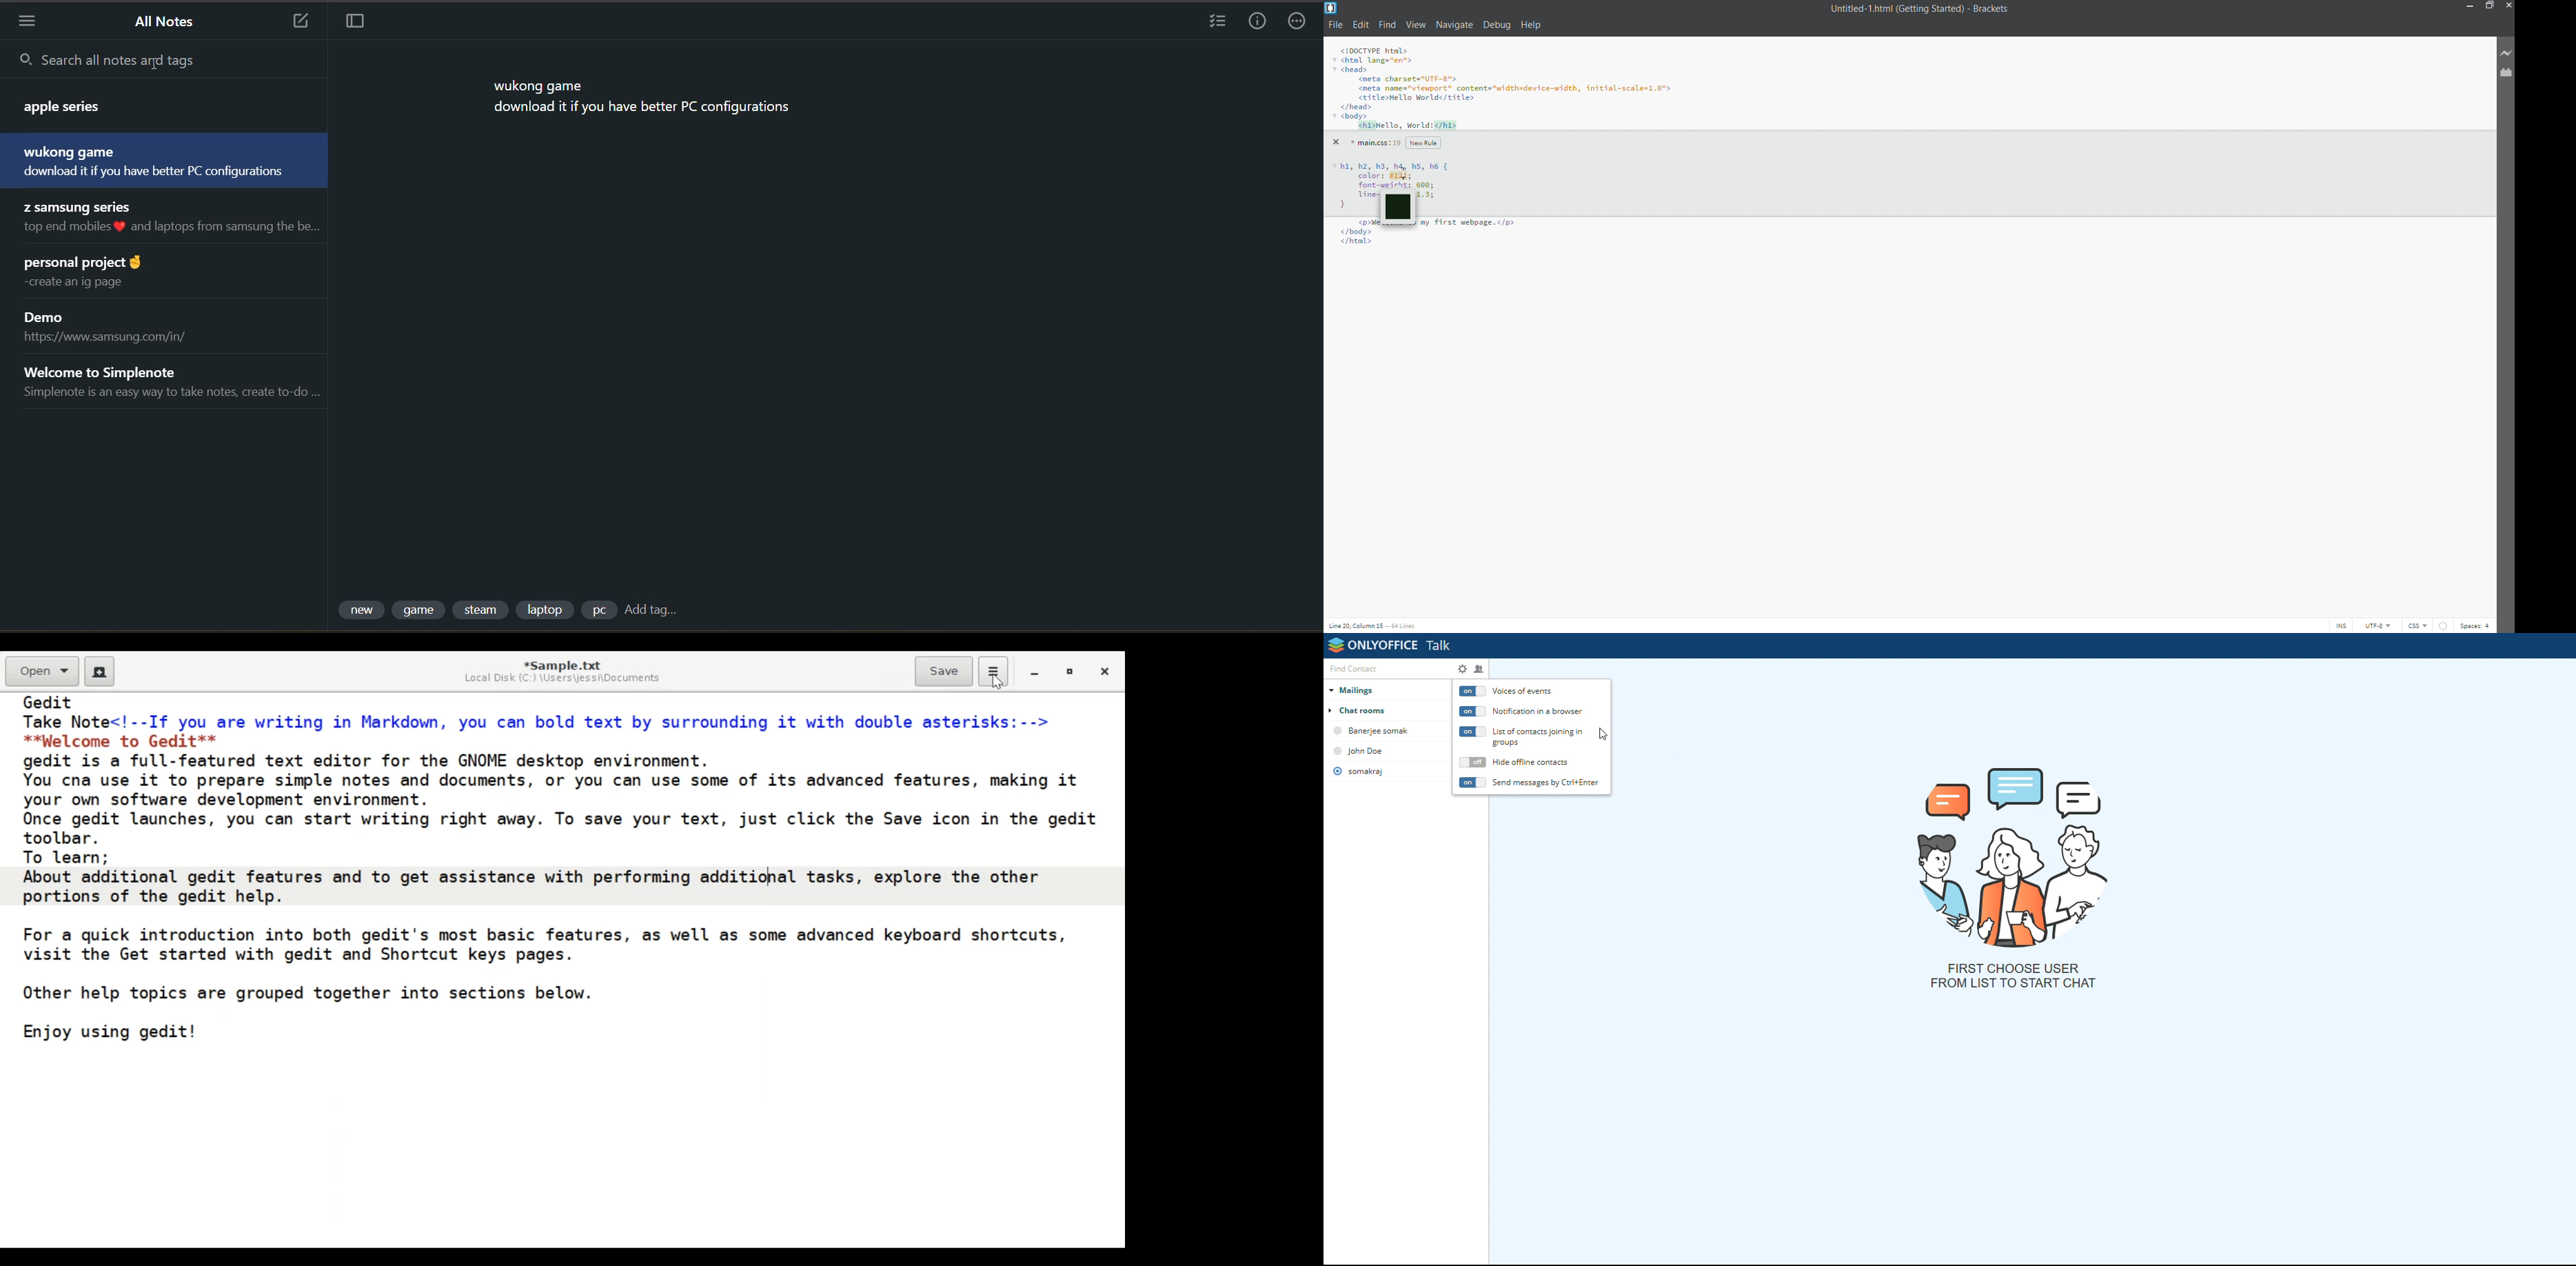 The width and height of the screenshot is (2576, 1288). What do you see at coordinates (119, 326) in the screenshot?
I see `note title and preview` at bounding box center [119, 326].